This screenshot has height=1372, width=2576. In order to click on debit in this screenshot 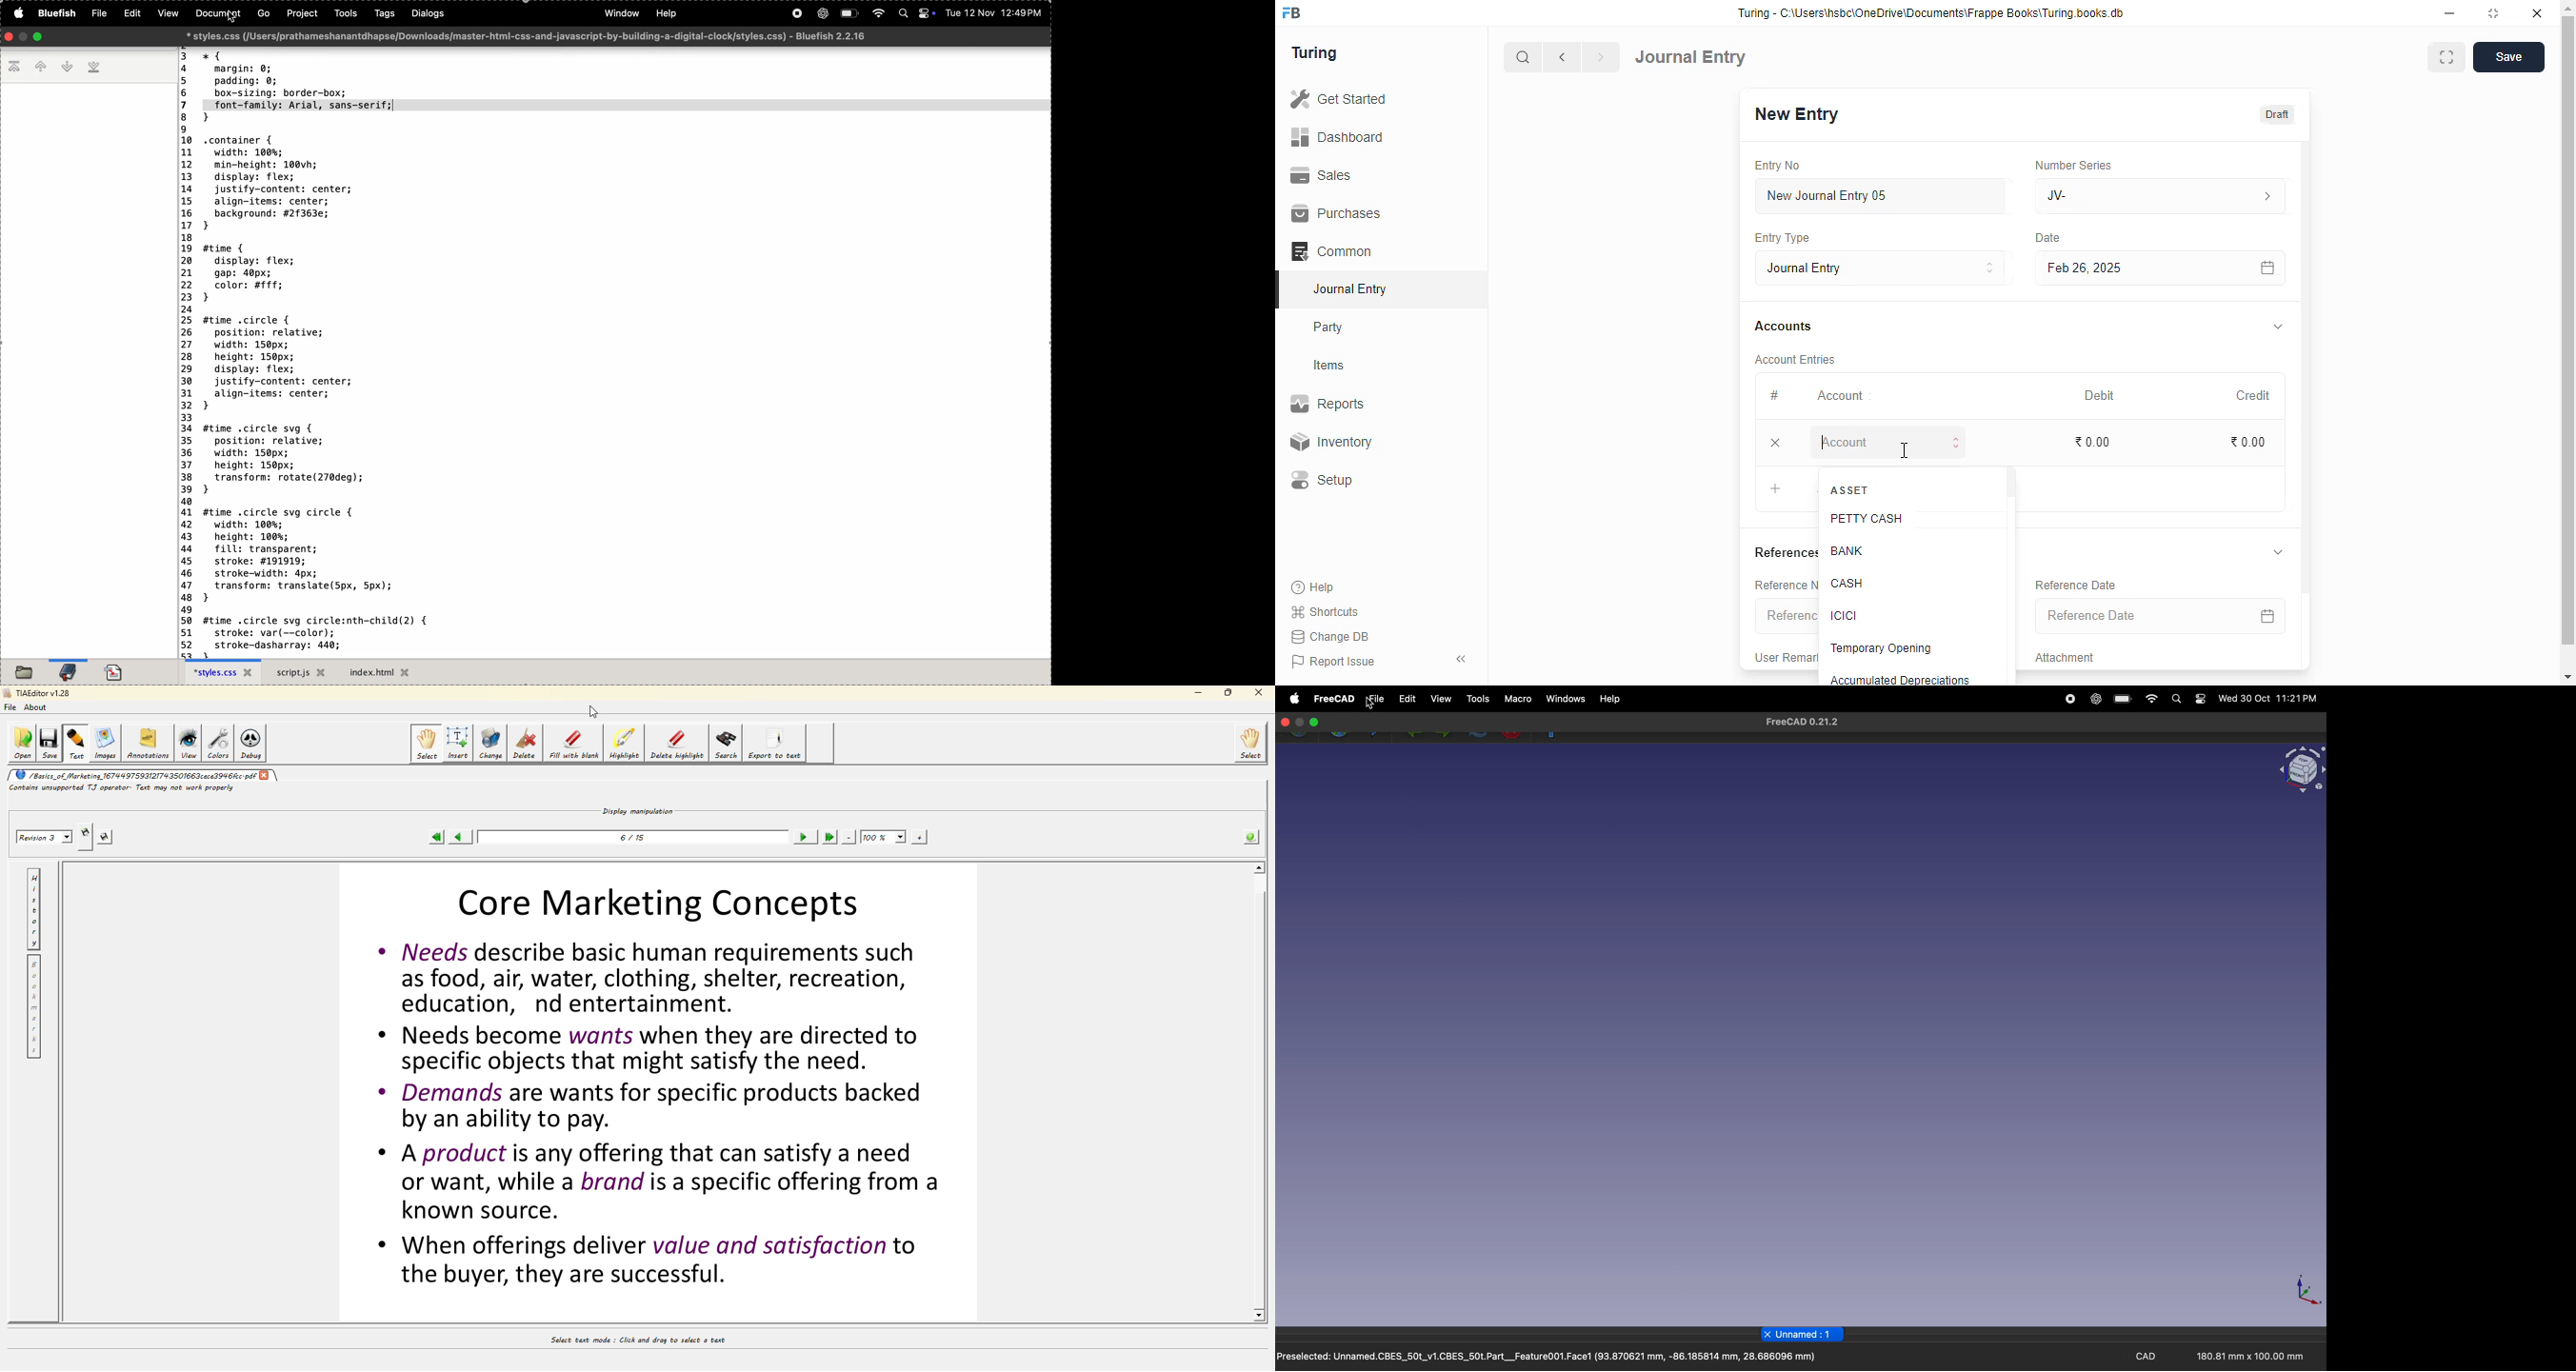, I will do `click(2098, 395)`.